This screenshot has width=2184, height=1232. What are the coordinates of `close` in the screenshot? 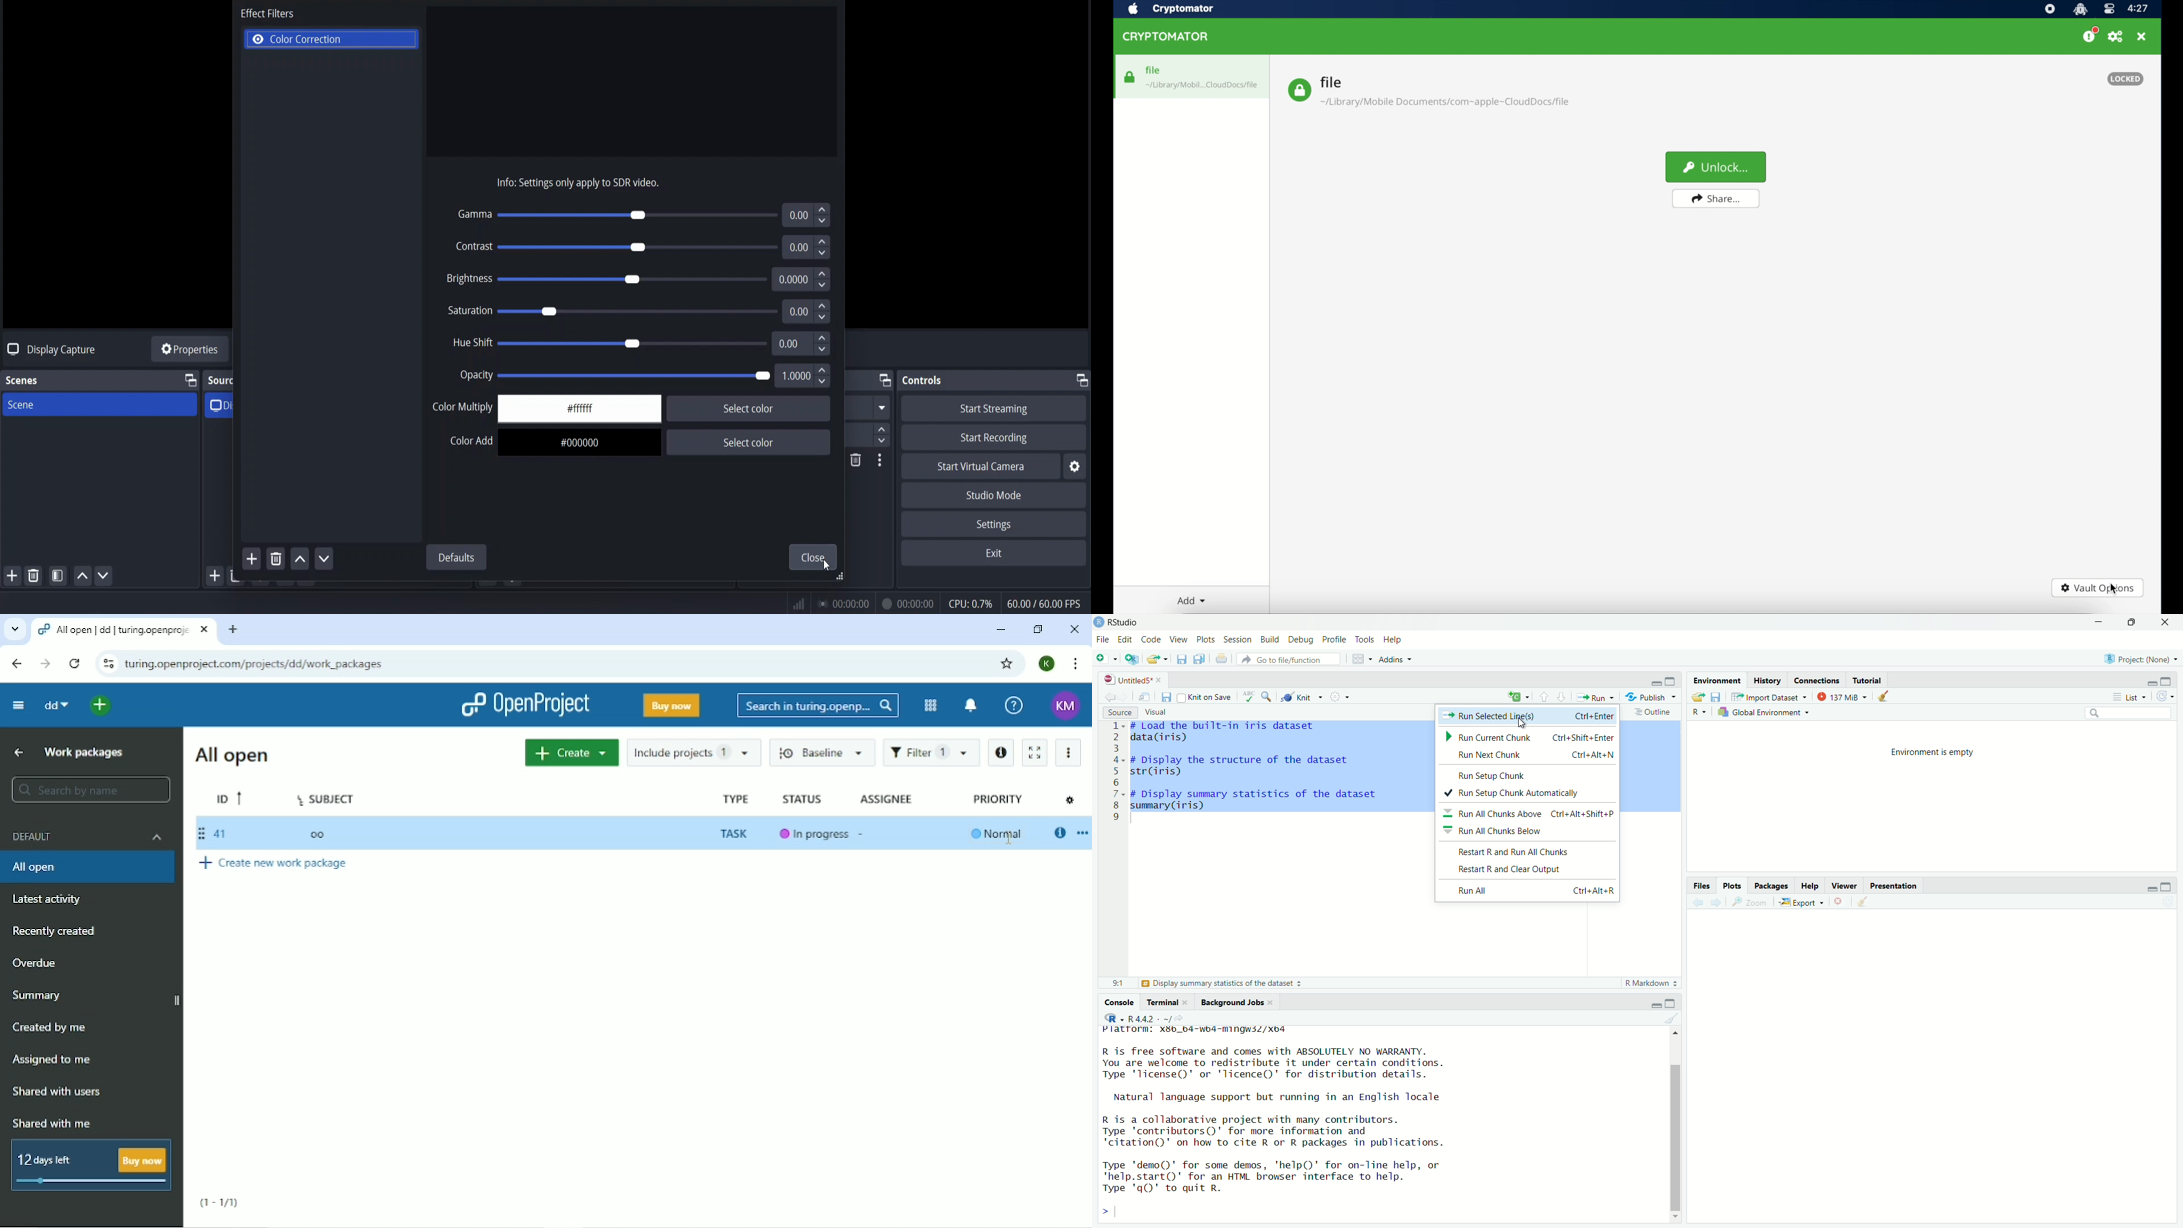 It's located at (2143, 37).